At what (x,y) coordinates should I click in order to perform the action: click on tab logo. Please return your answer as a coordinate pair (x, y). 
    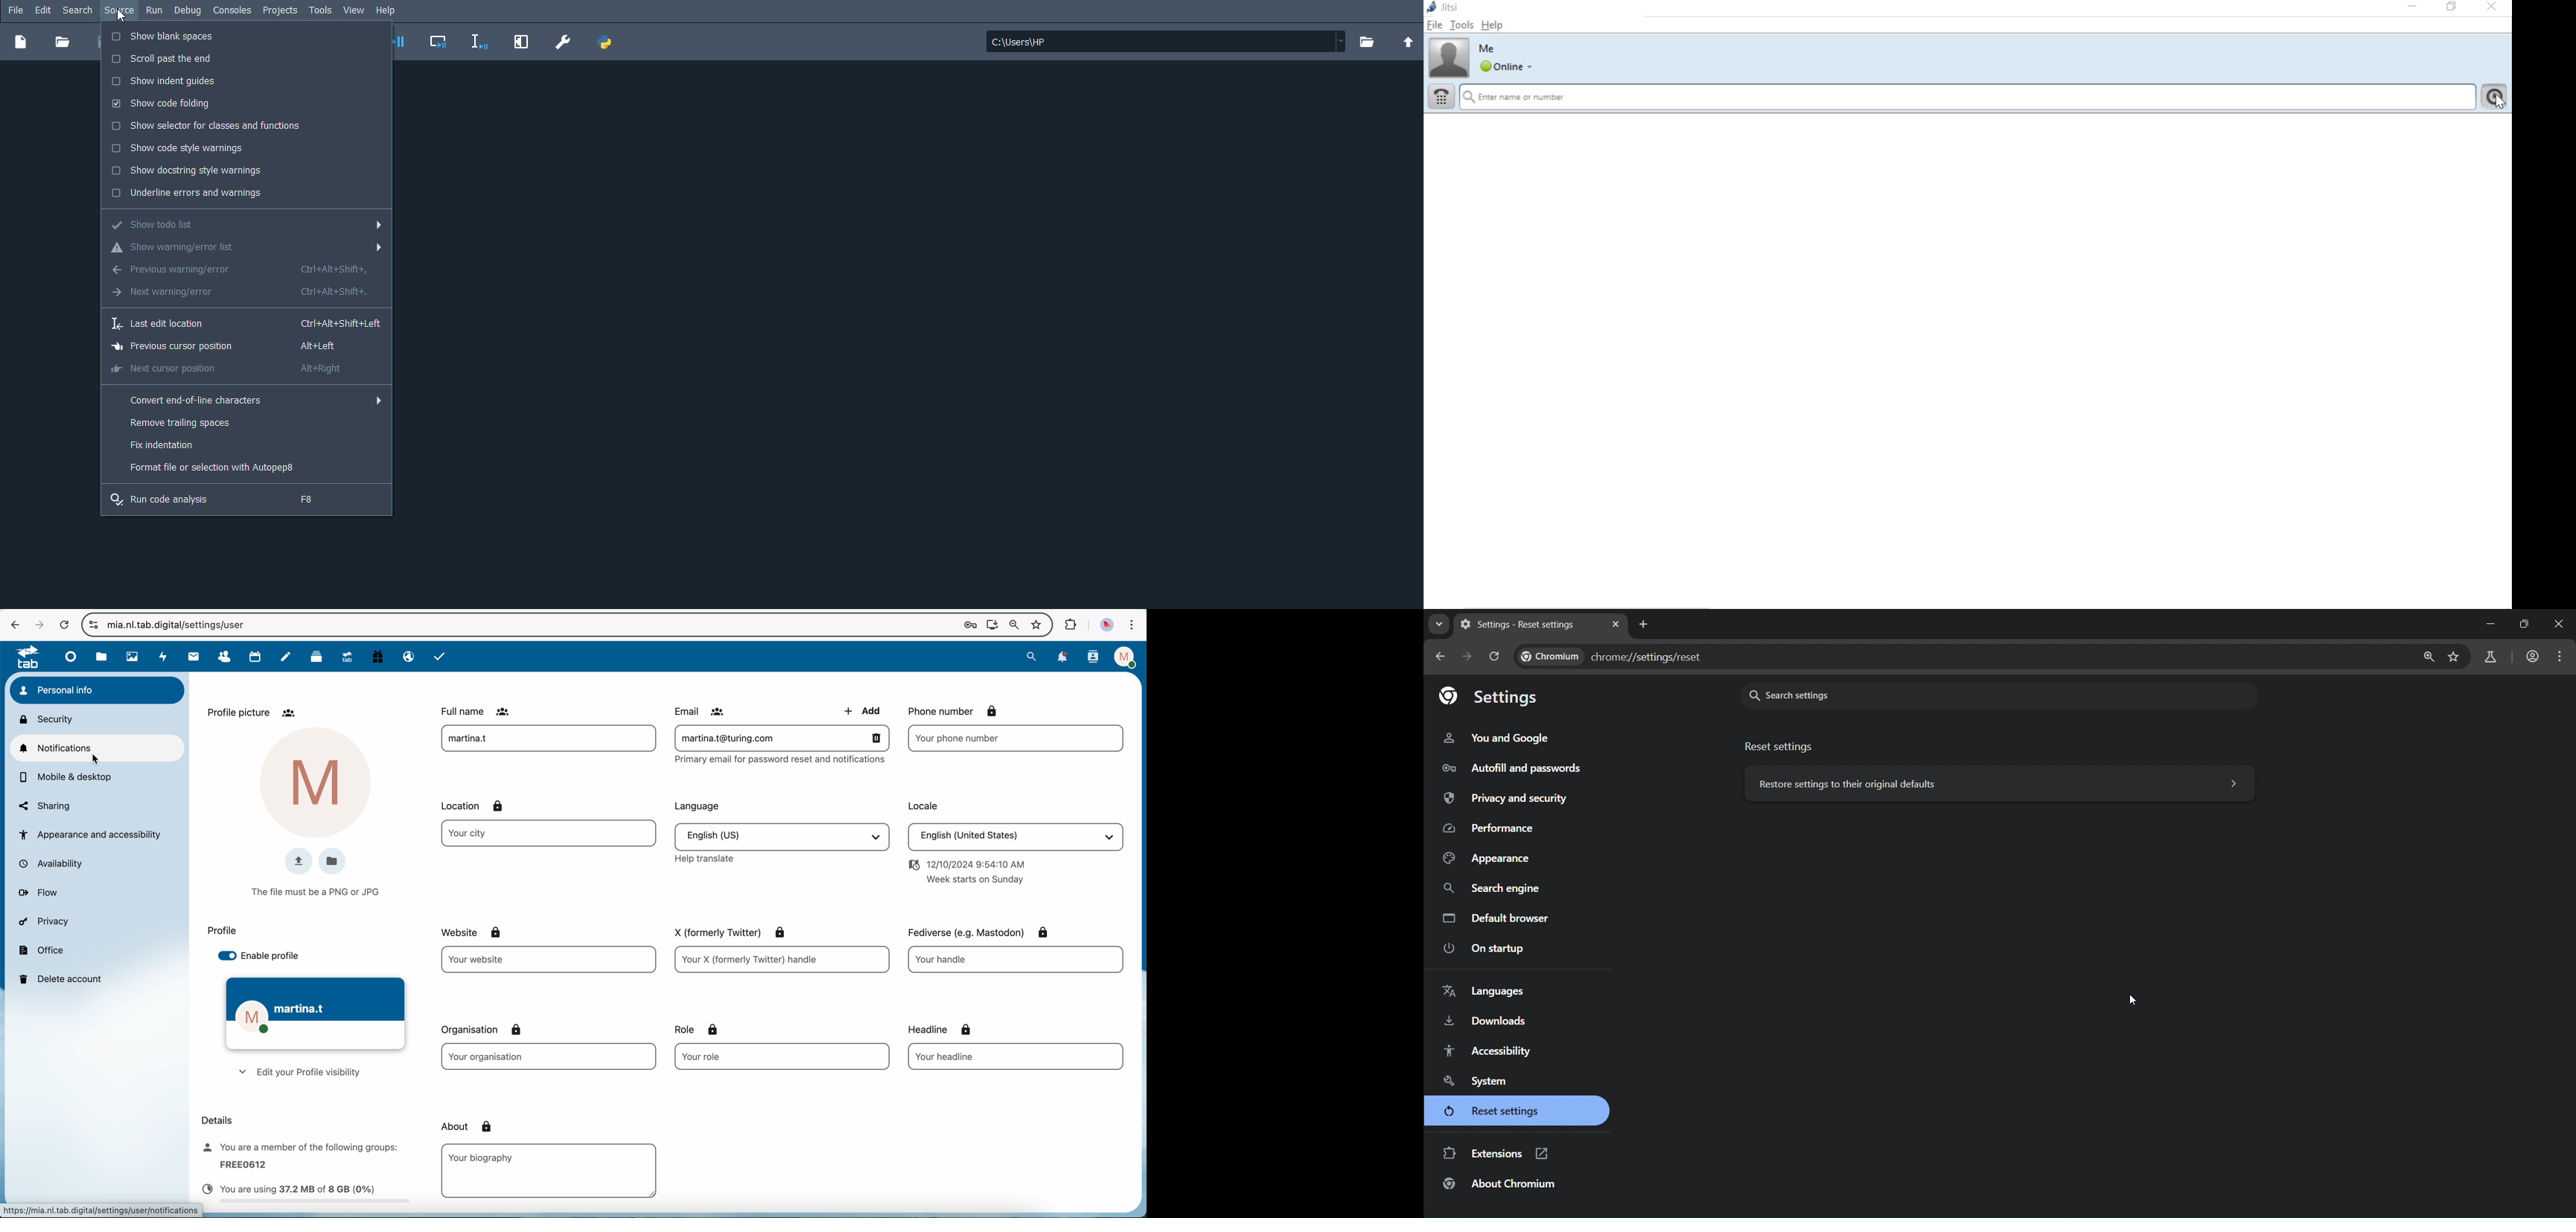
    Looking at the image, I should click on (24, 658).